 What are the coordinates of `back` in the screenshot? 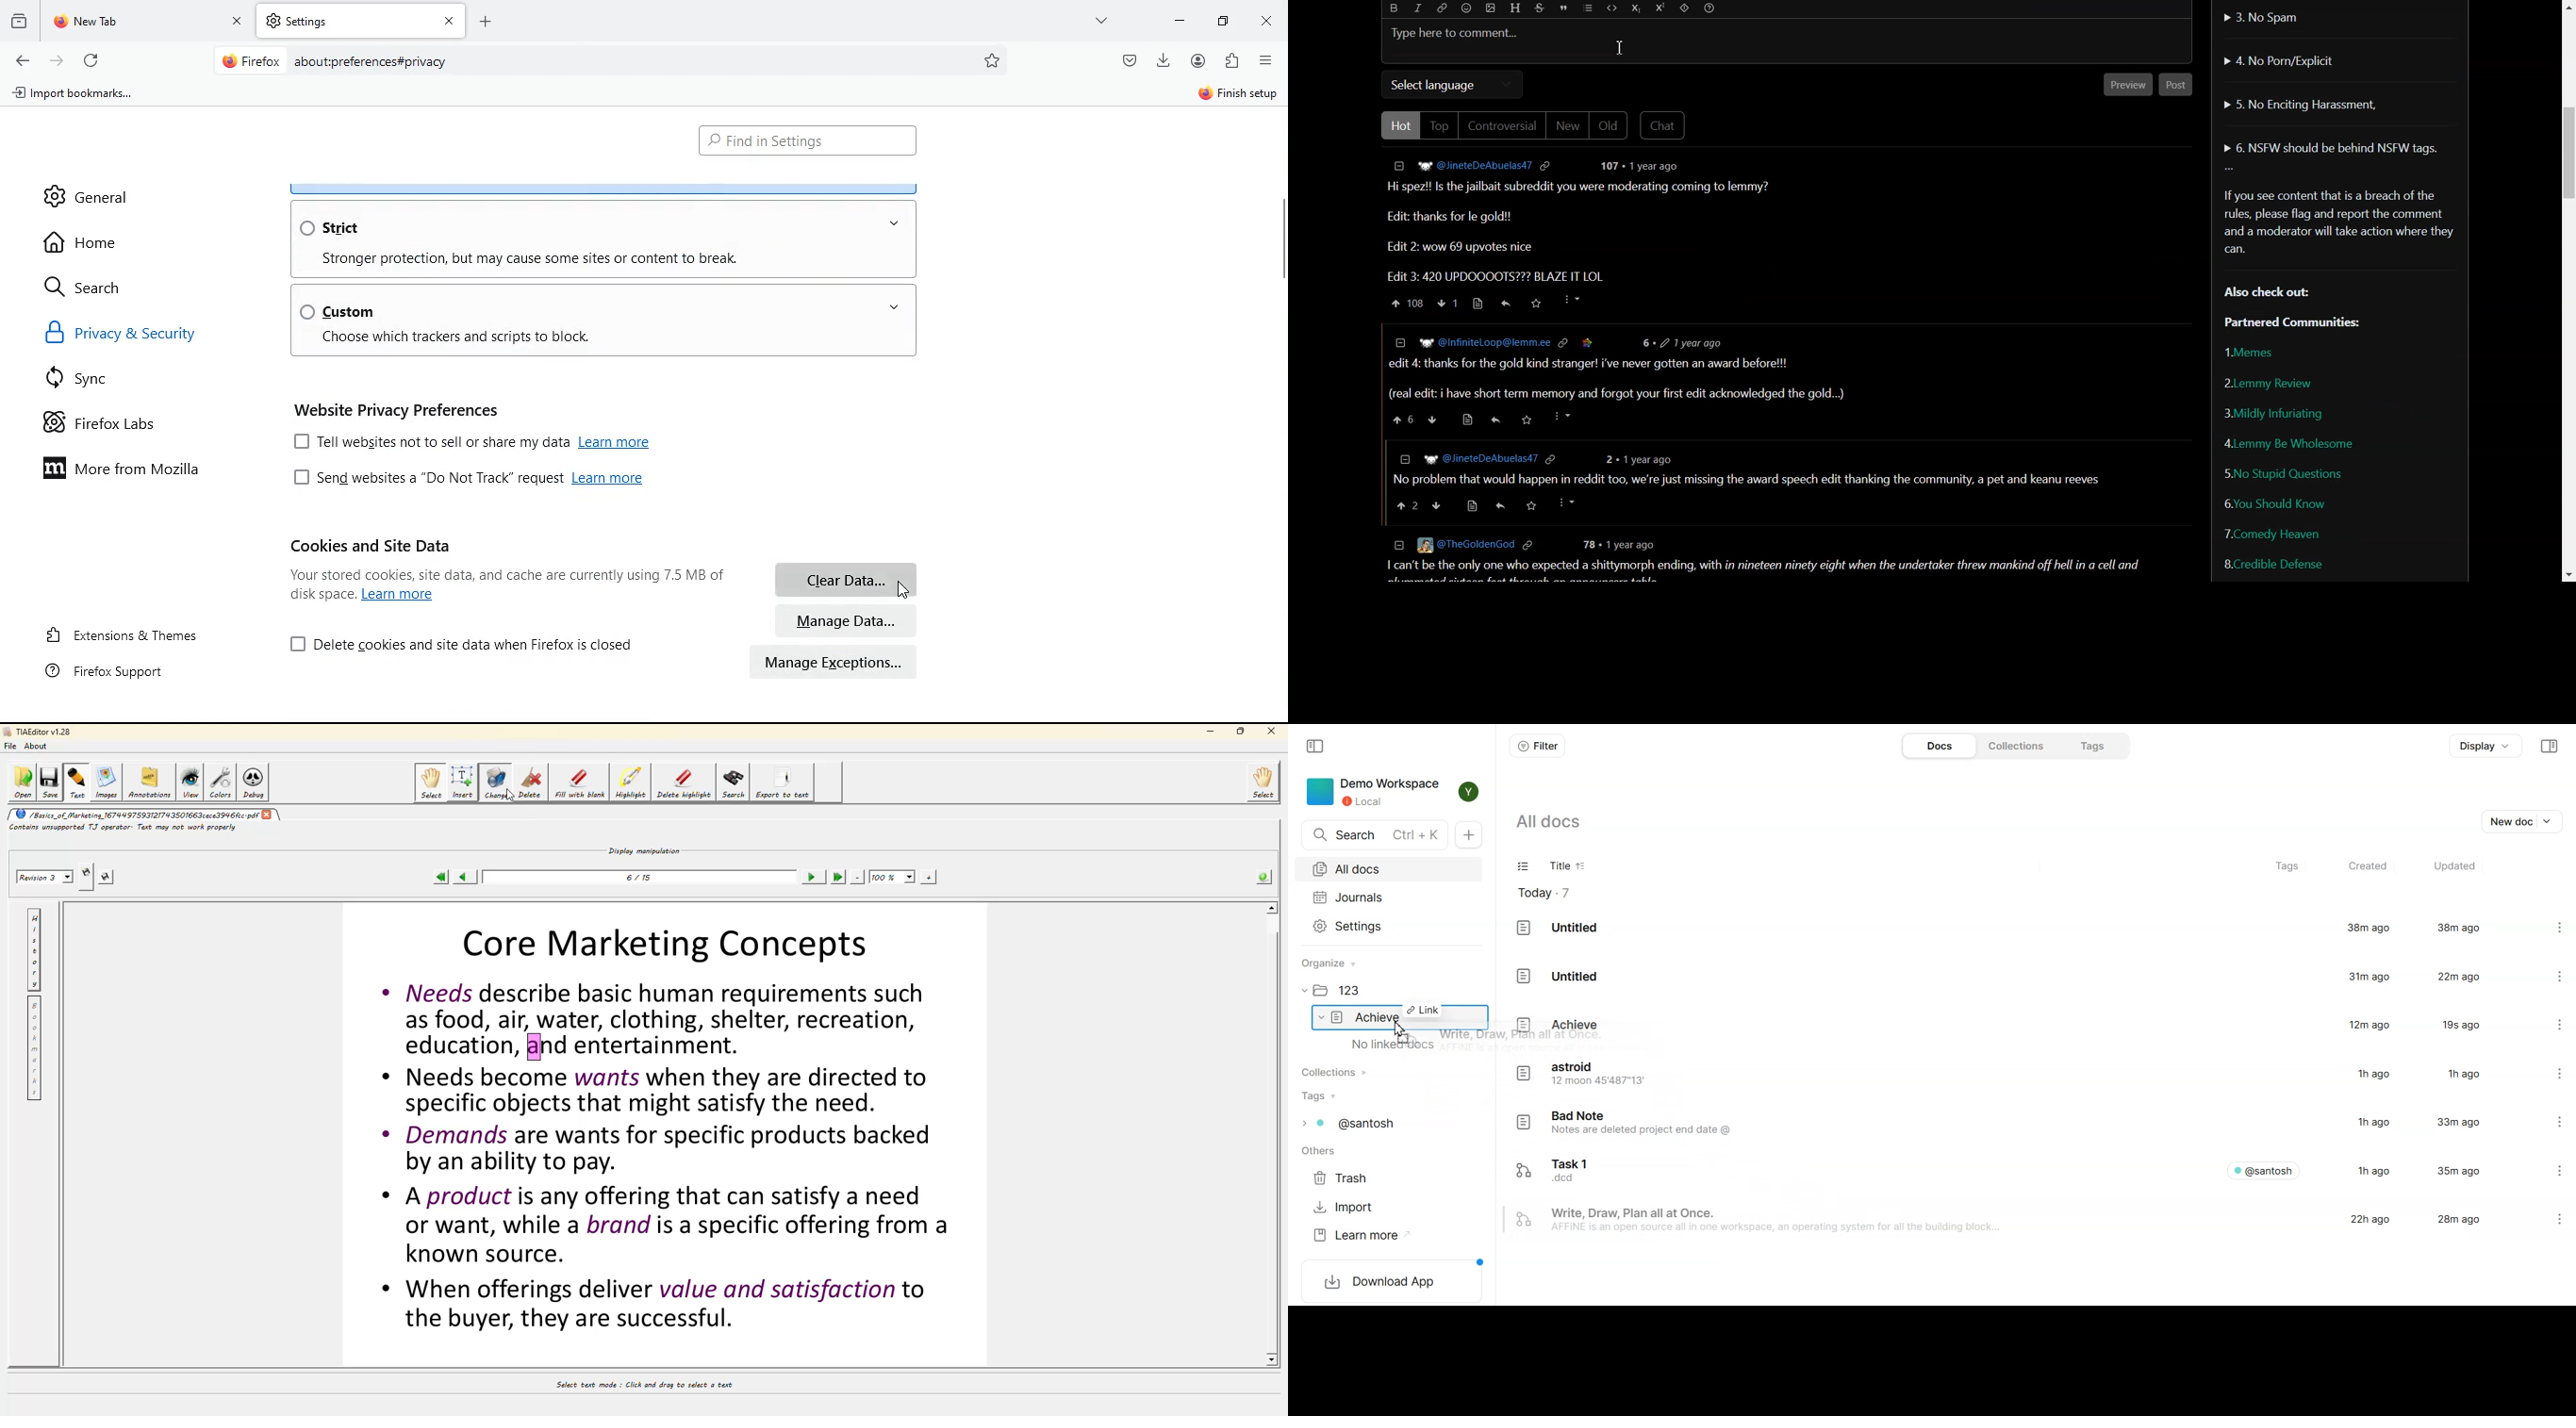 It's located at (21, 61).